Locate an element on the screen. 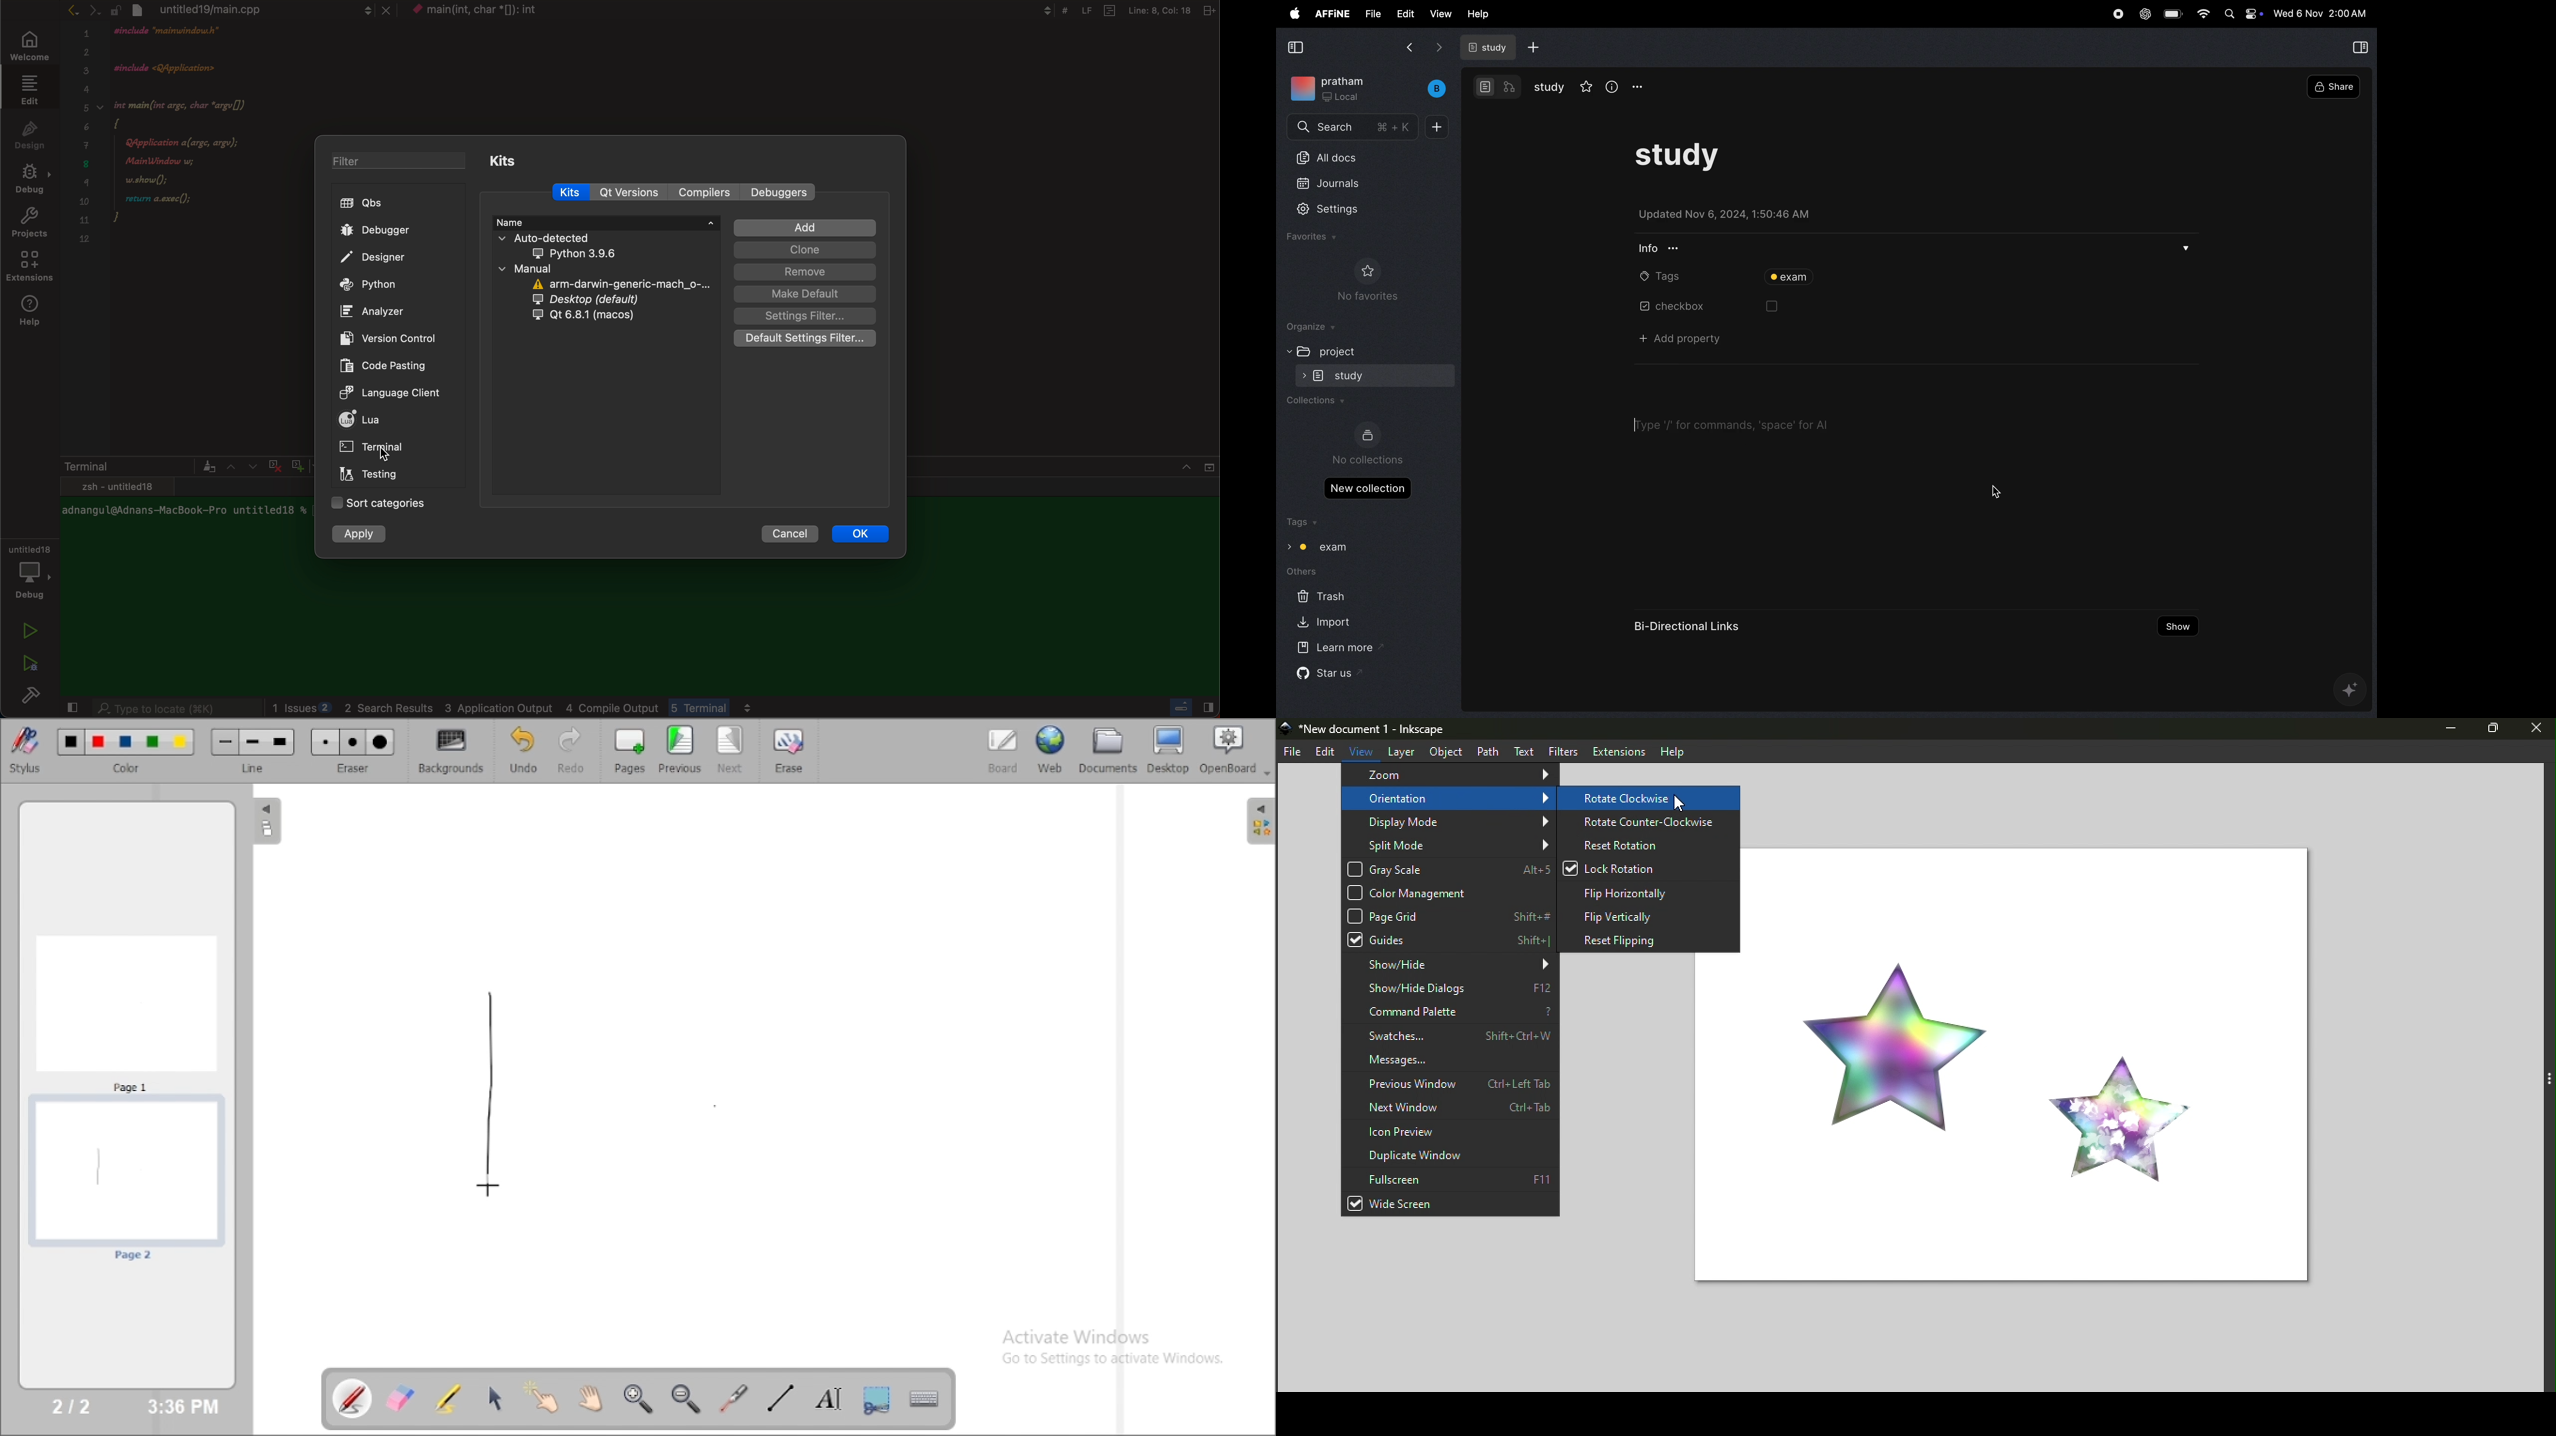 This screenshot has width=2576, height=1456. others is located at coordinates (1302, 571).